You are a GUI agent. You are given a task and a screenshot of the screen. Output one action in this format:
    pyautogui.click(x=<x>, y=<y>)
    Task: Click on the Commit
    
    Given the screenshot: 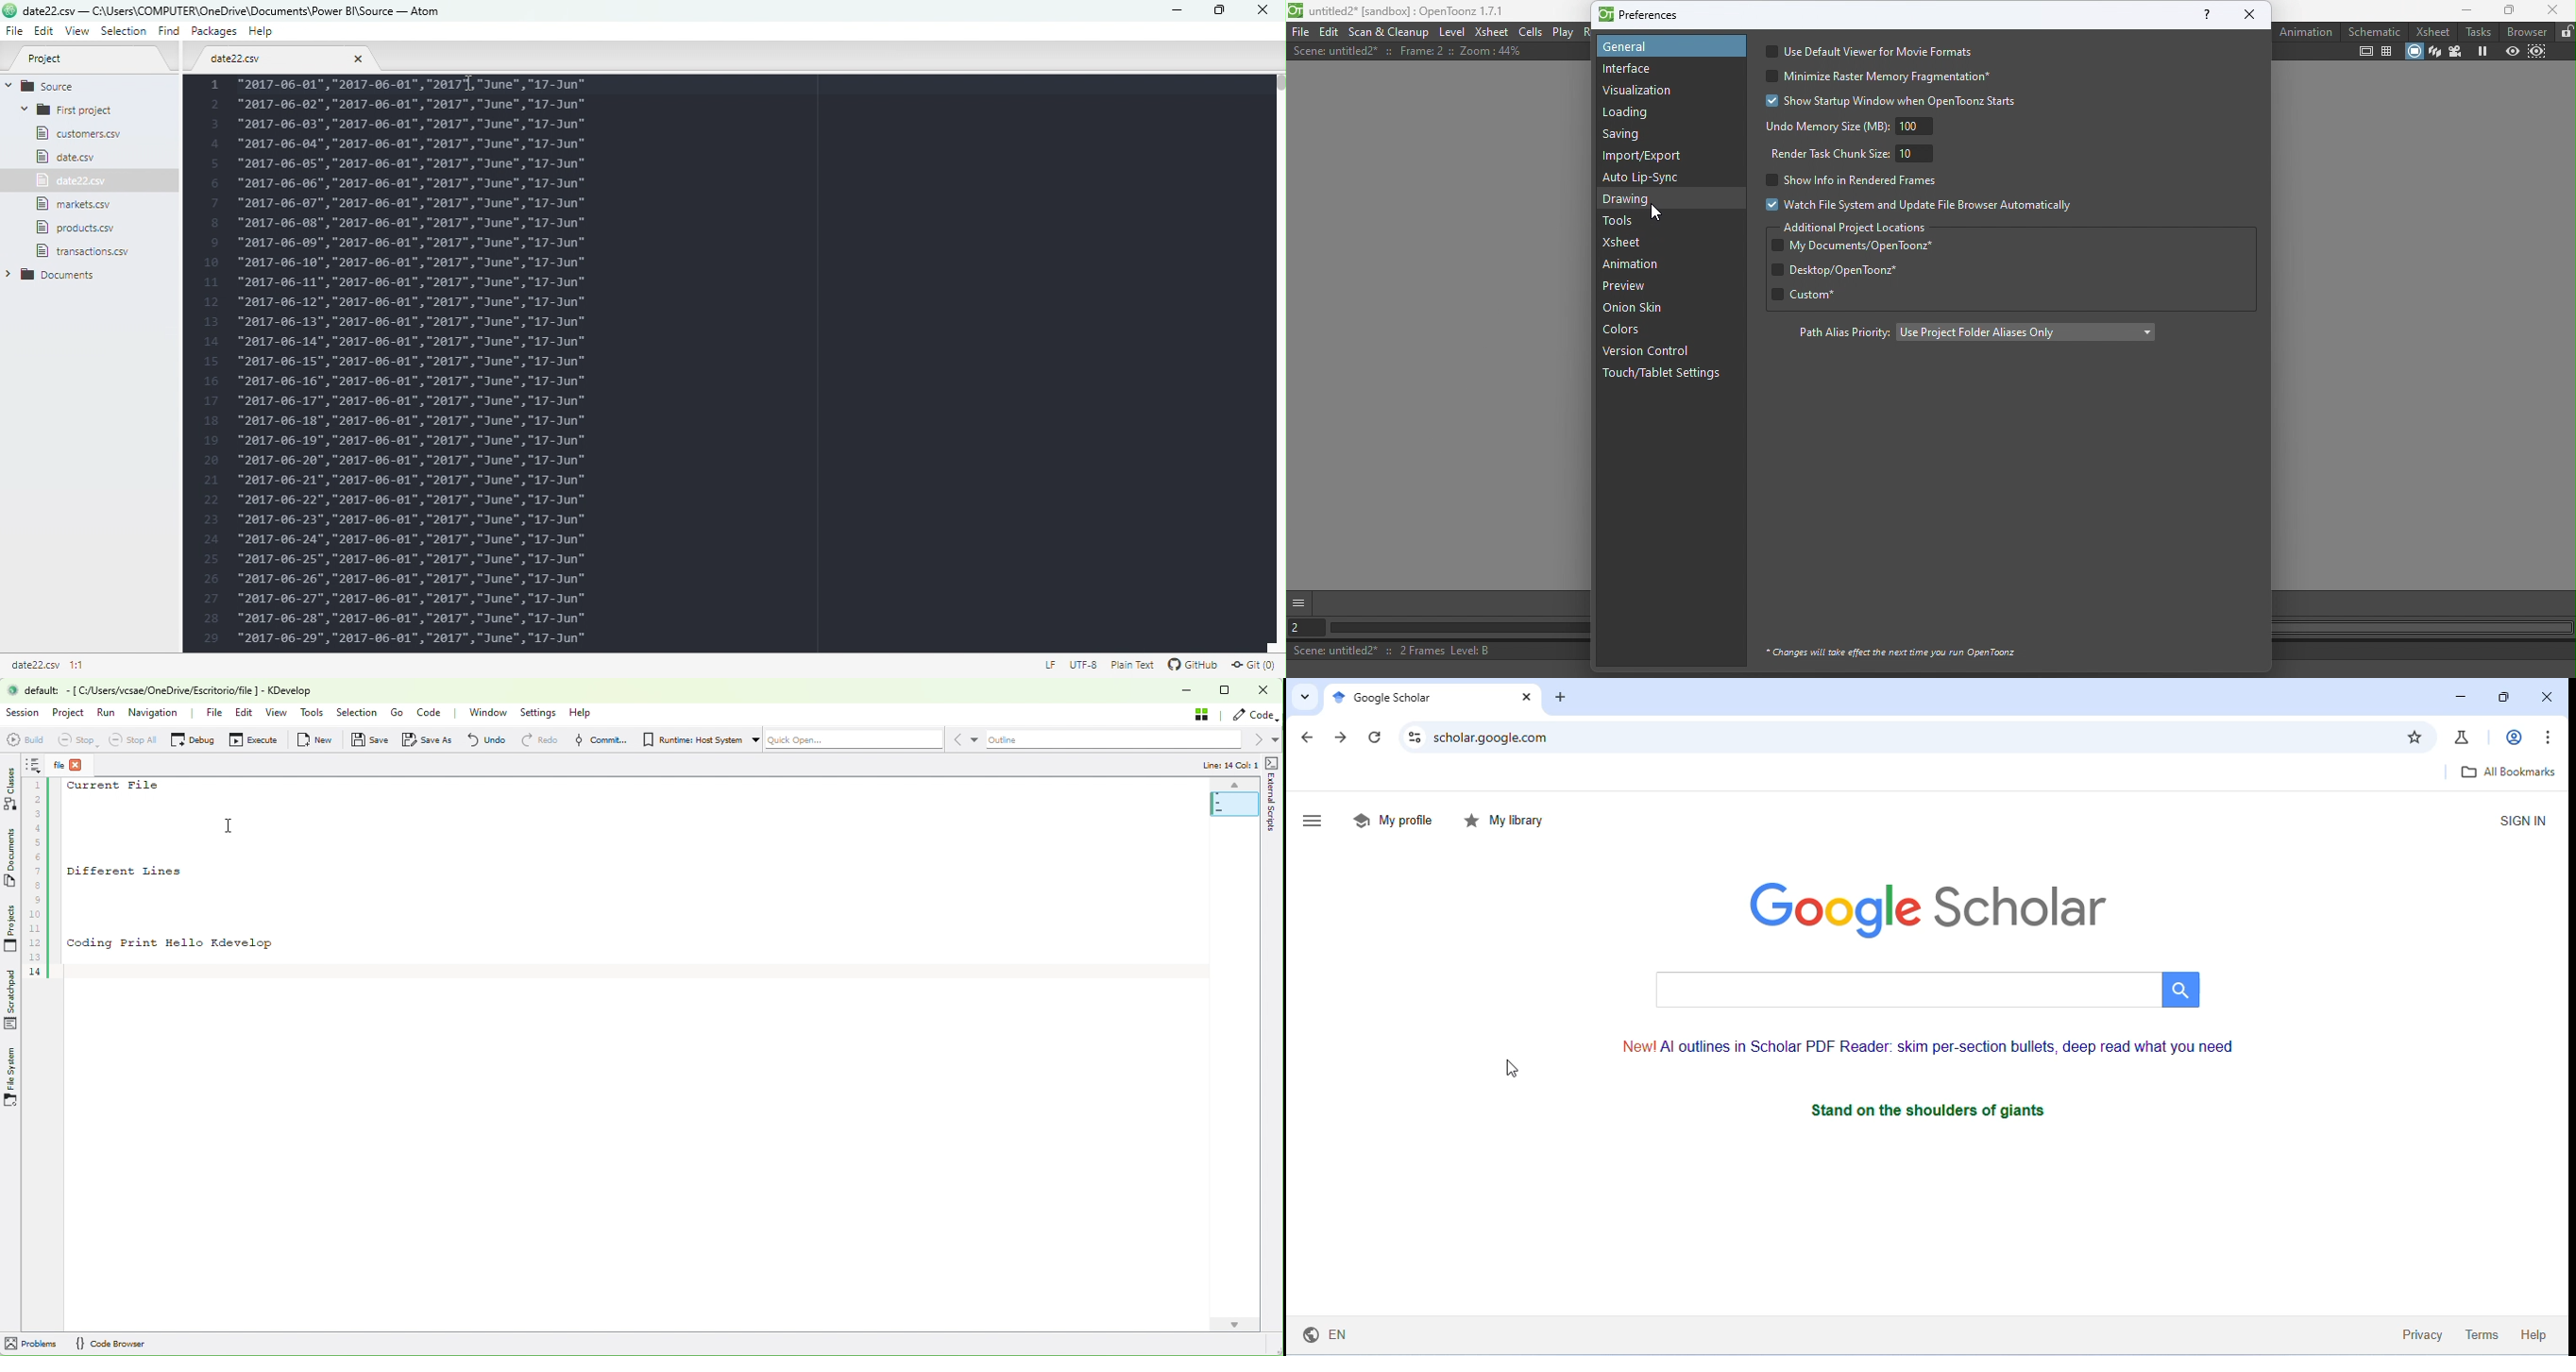 What is the action you would take?
    pyautogui.click(x=596, y=740)
    